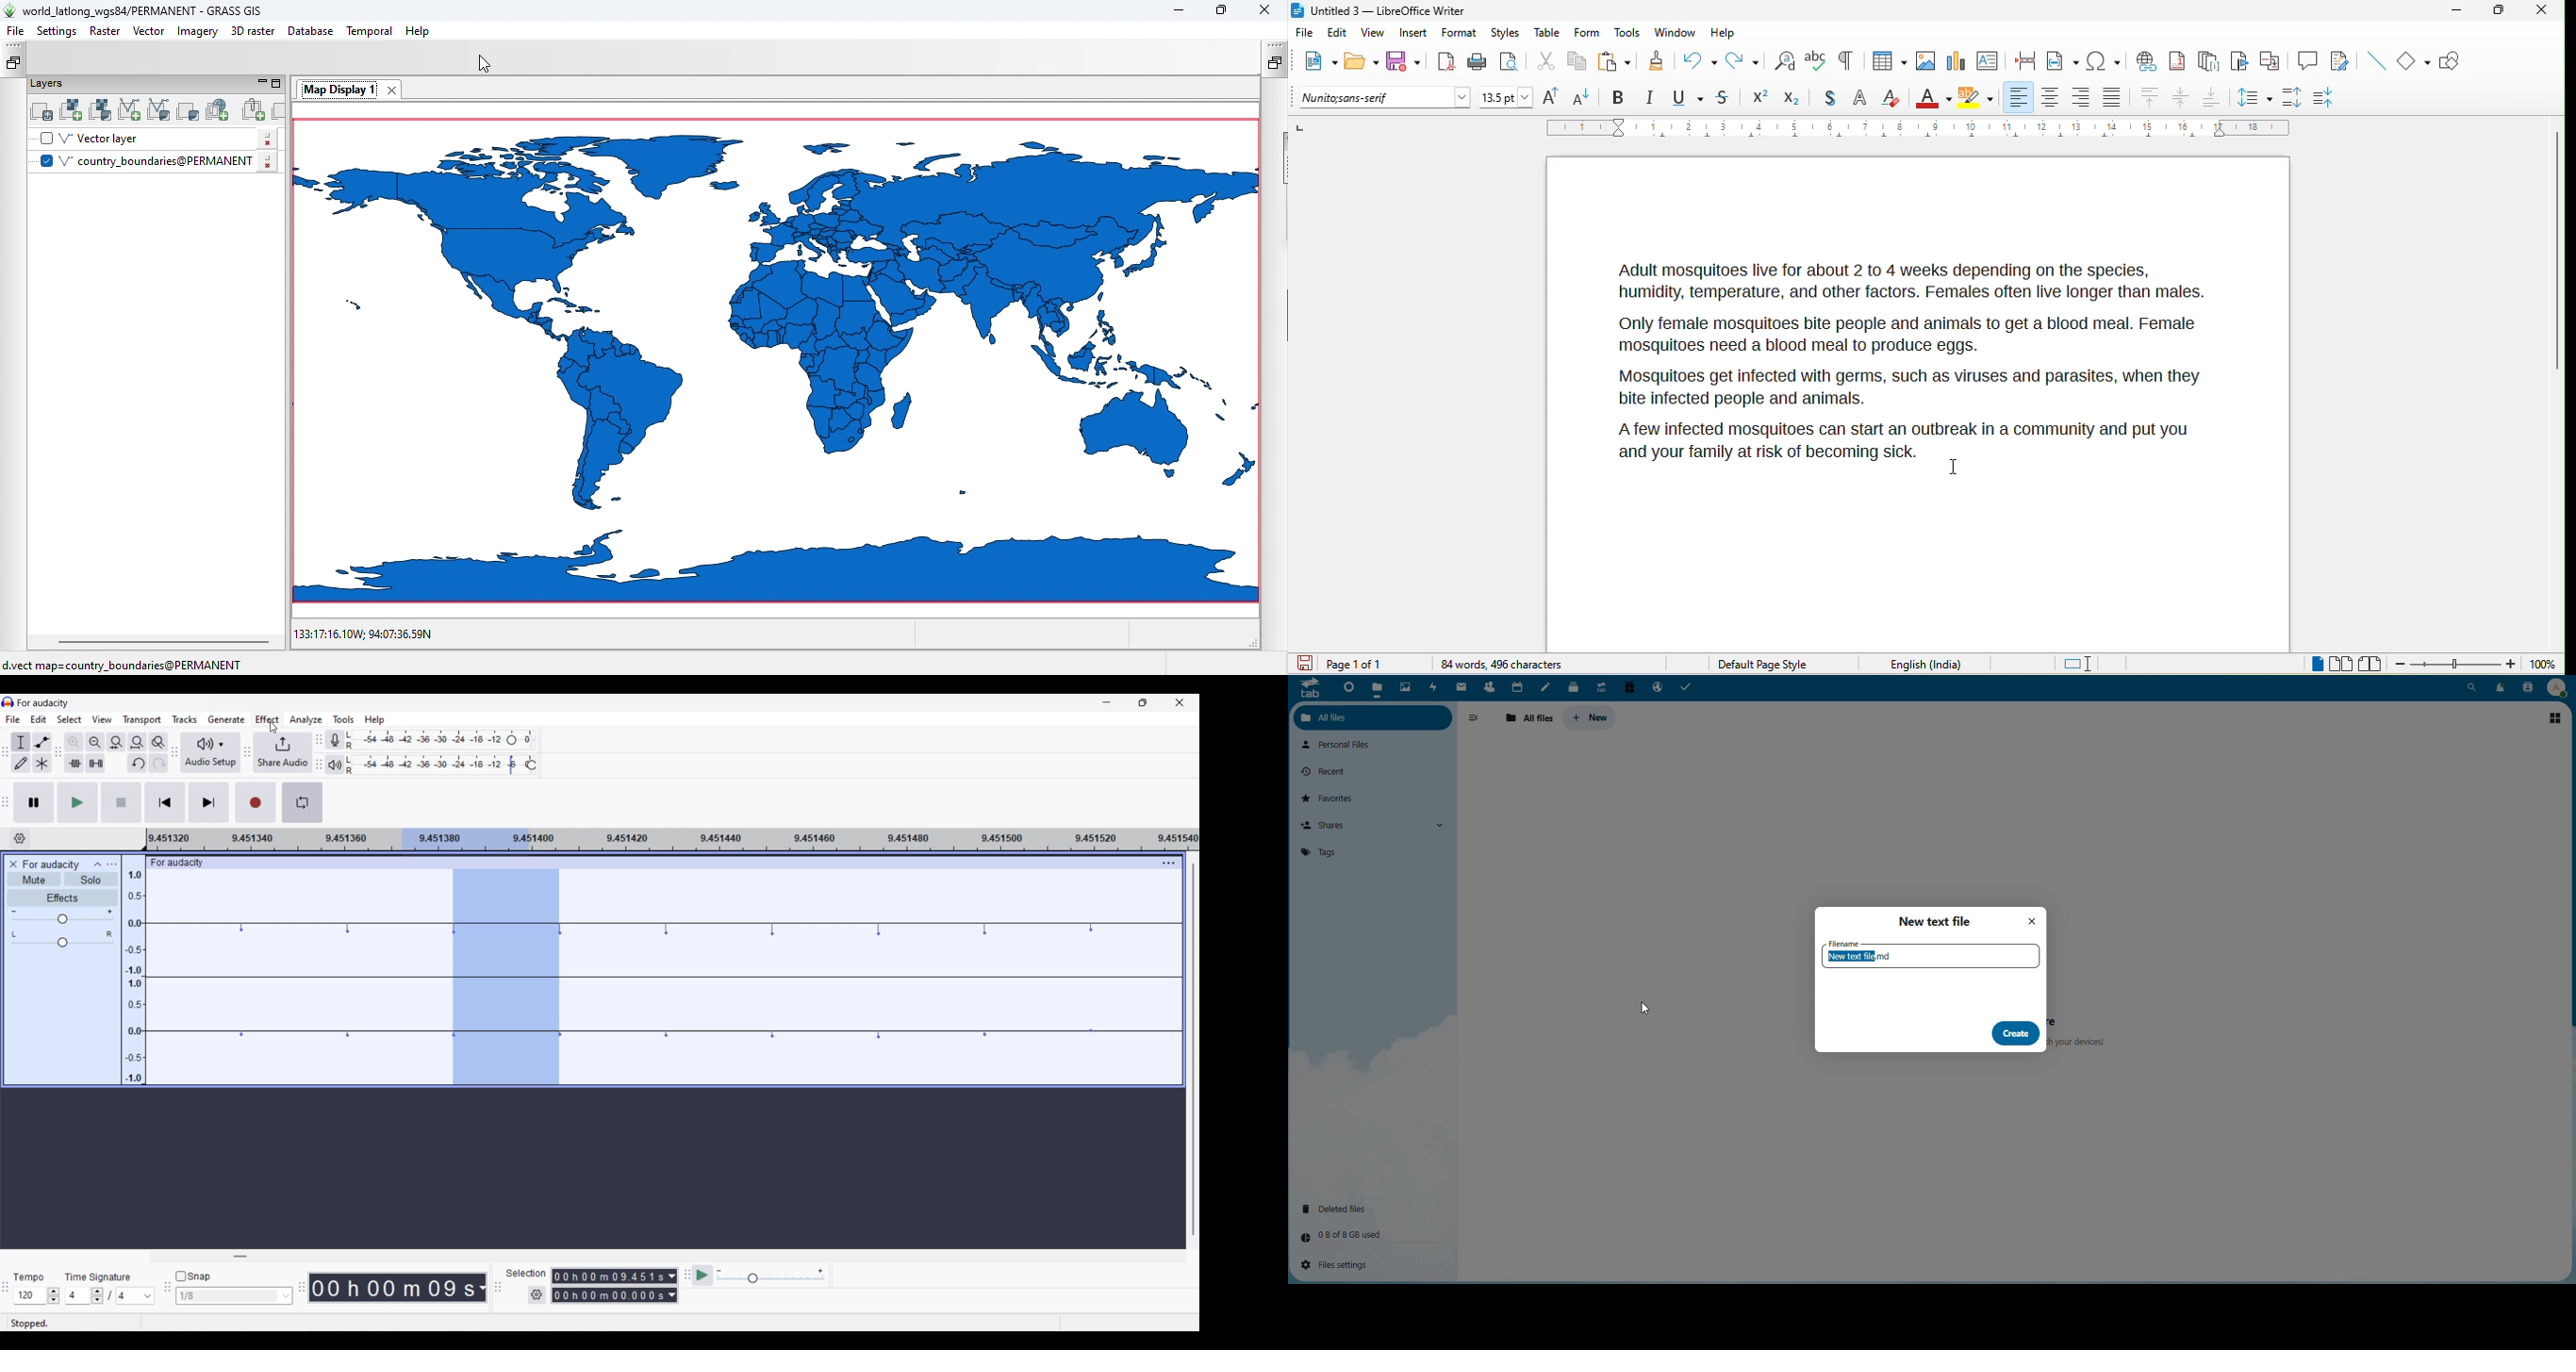 The height and width of the screenshot is (1372, 2576). I want to click on text box, so click(1987, 60).